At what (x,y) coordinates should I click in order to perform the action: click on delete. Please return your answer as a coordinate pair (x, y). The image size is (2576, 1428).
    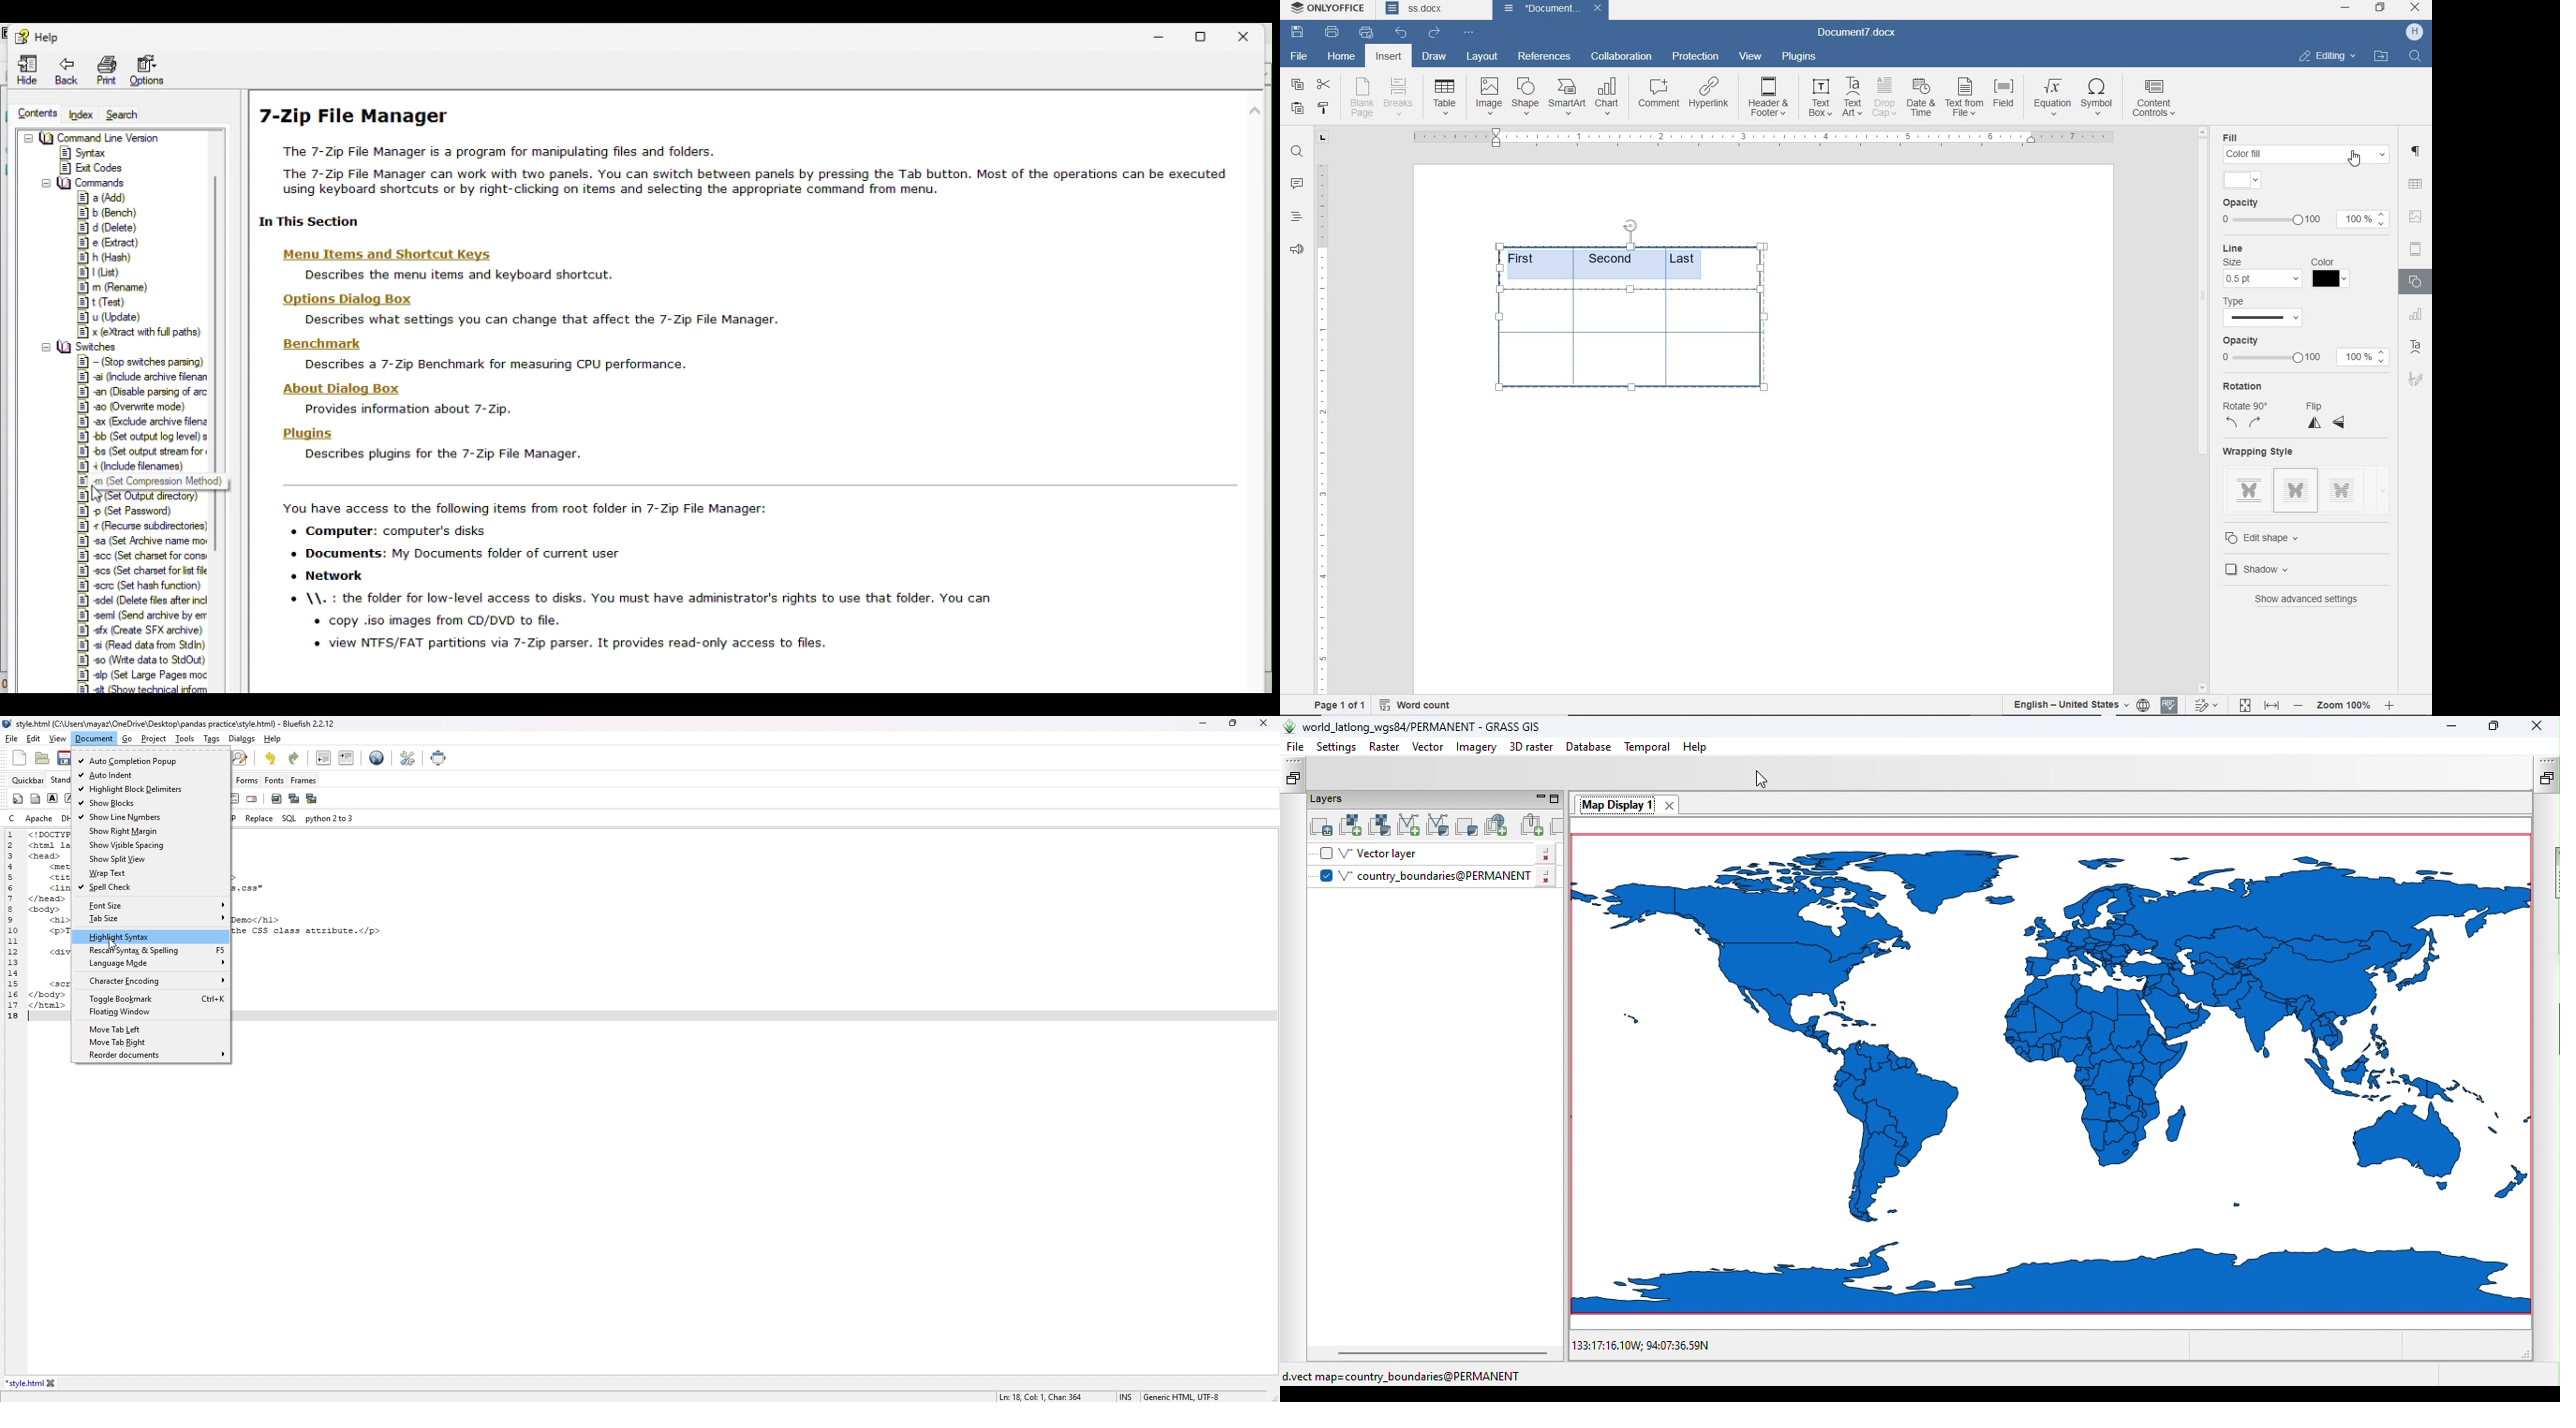
    Looking at the image, I should click on (107, 227).